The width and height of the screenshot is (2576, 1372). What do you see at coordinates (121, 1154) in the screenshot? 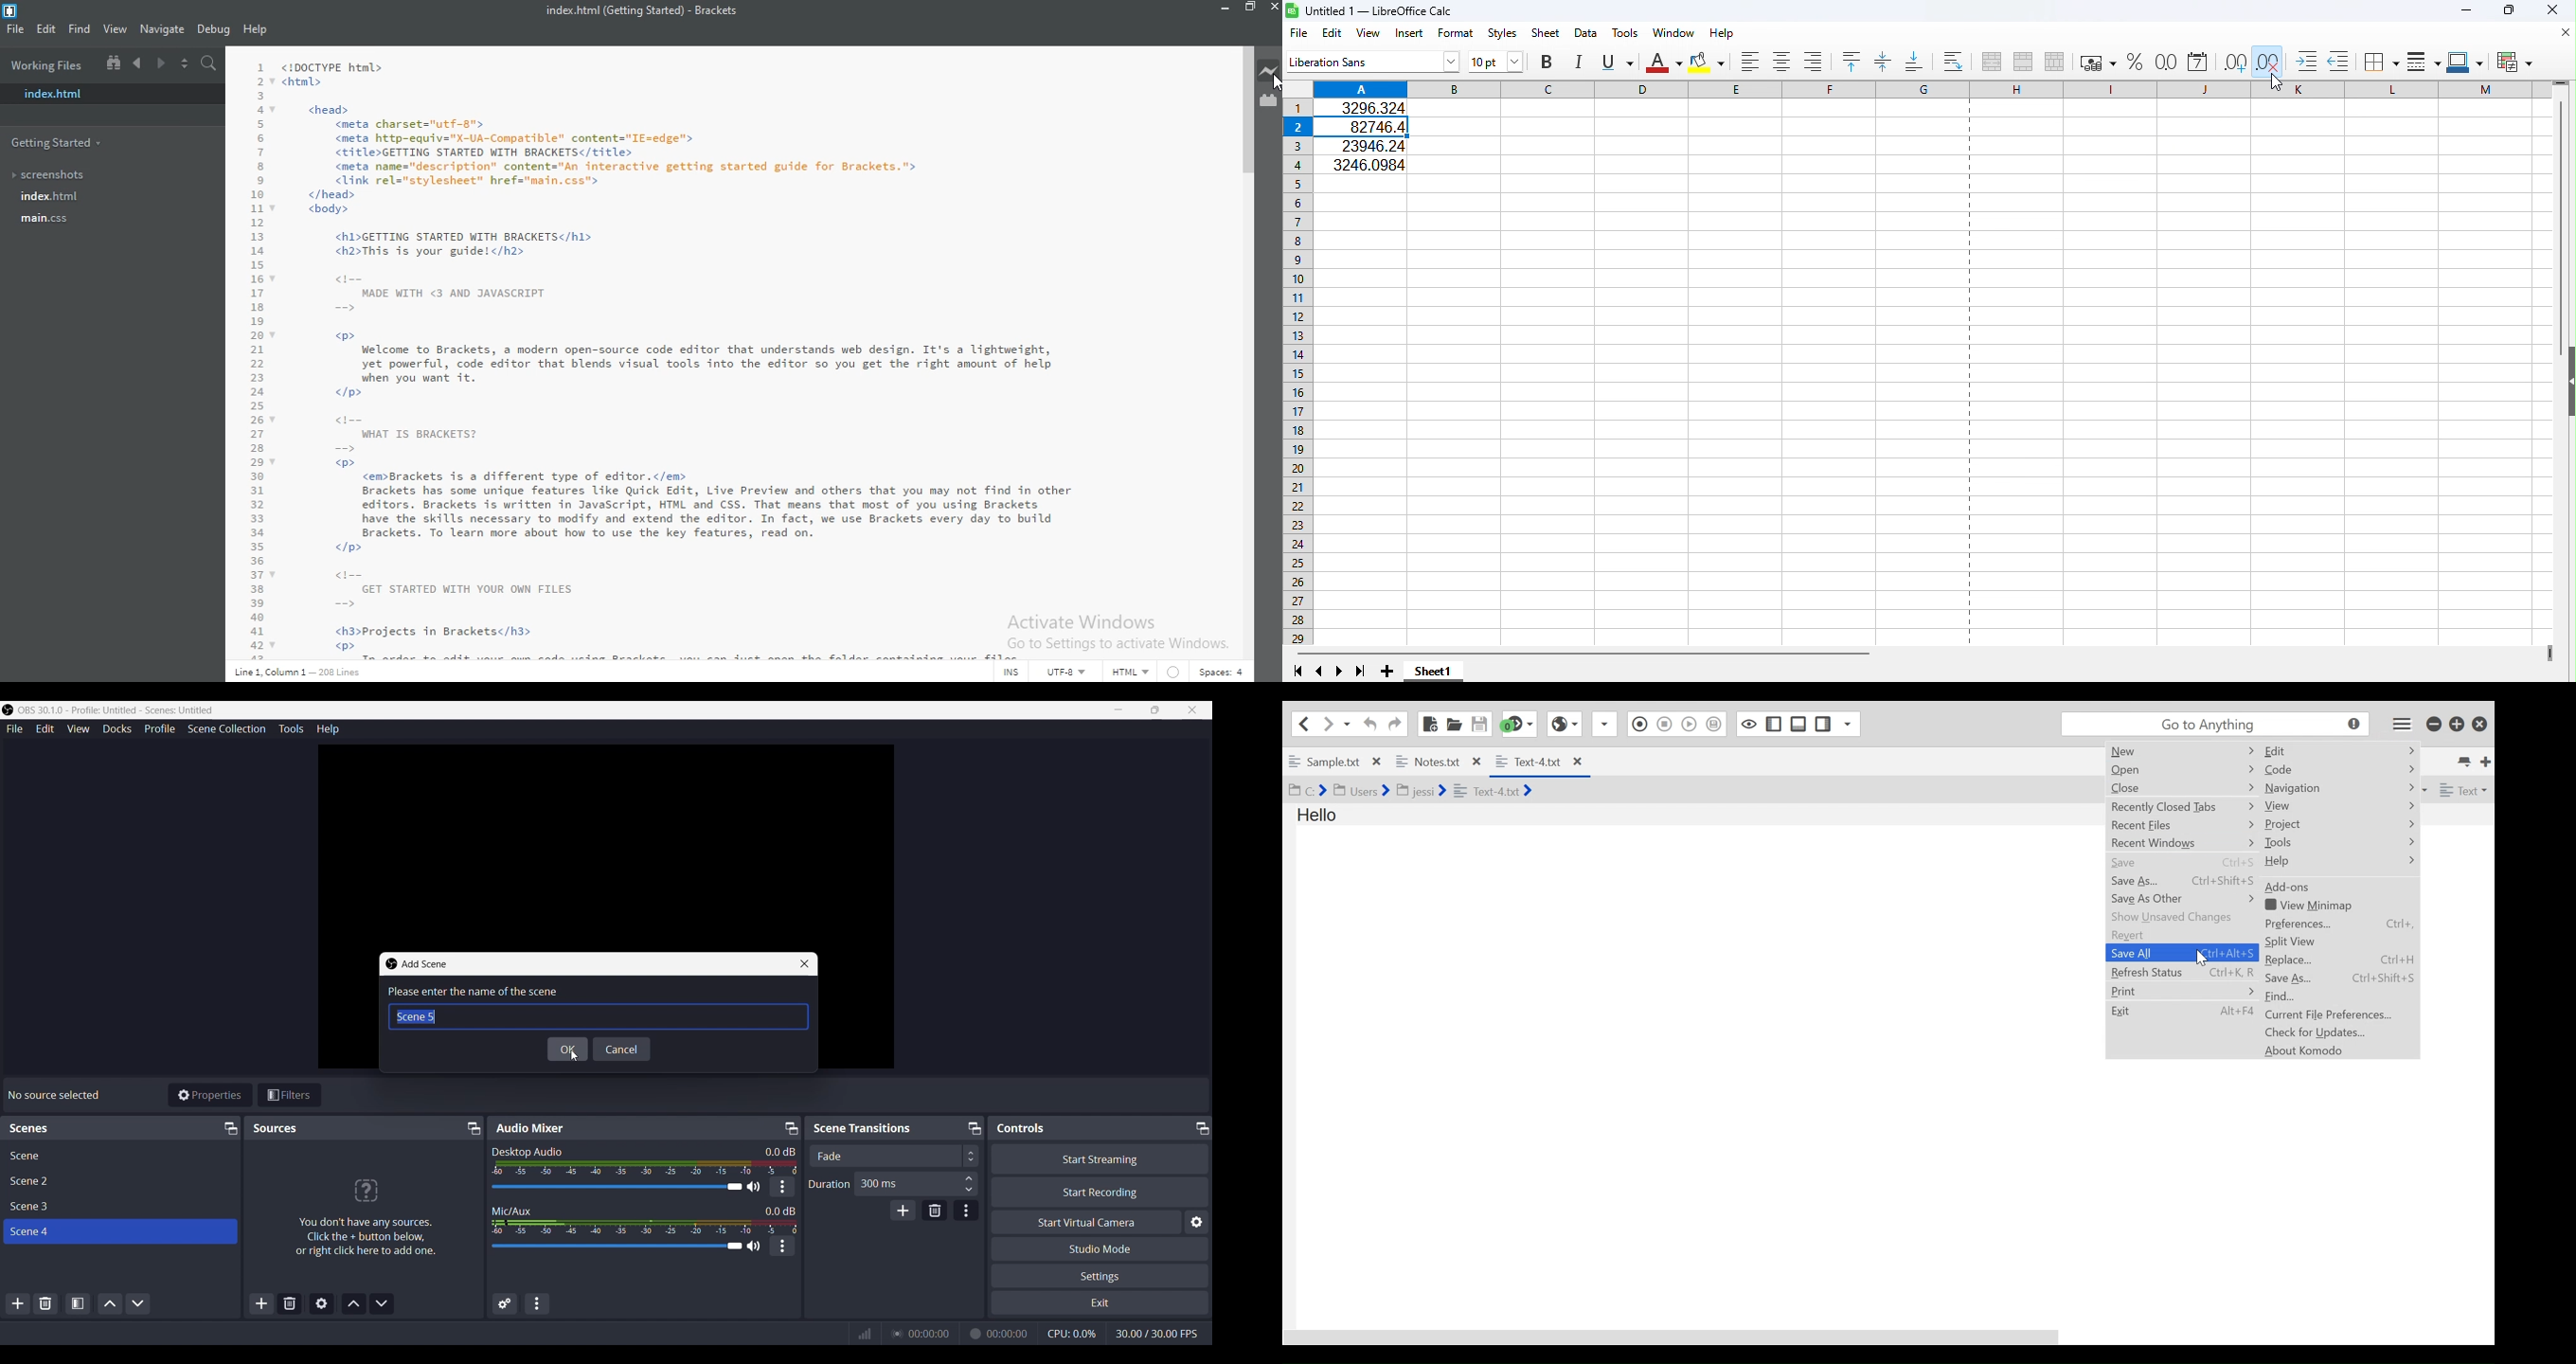
I see `Scene` at bounding box center [121, 1154].